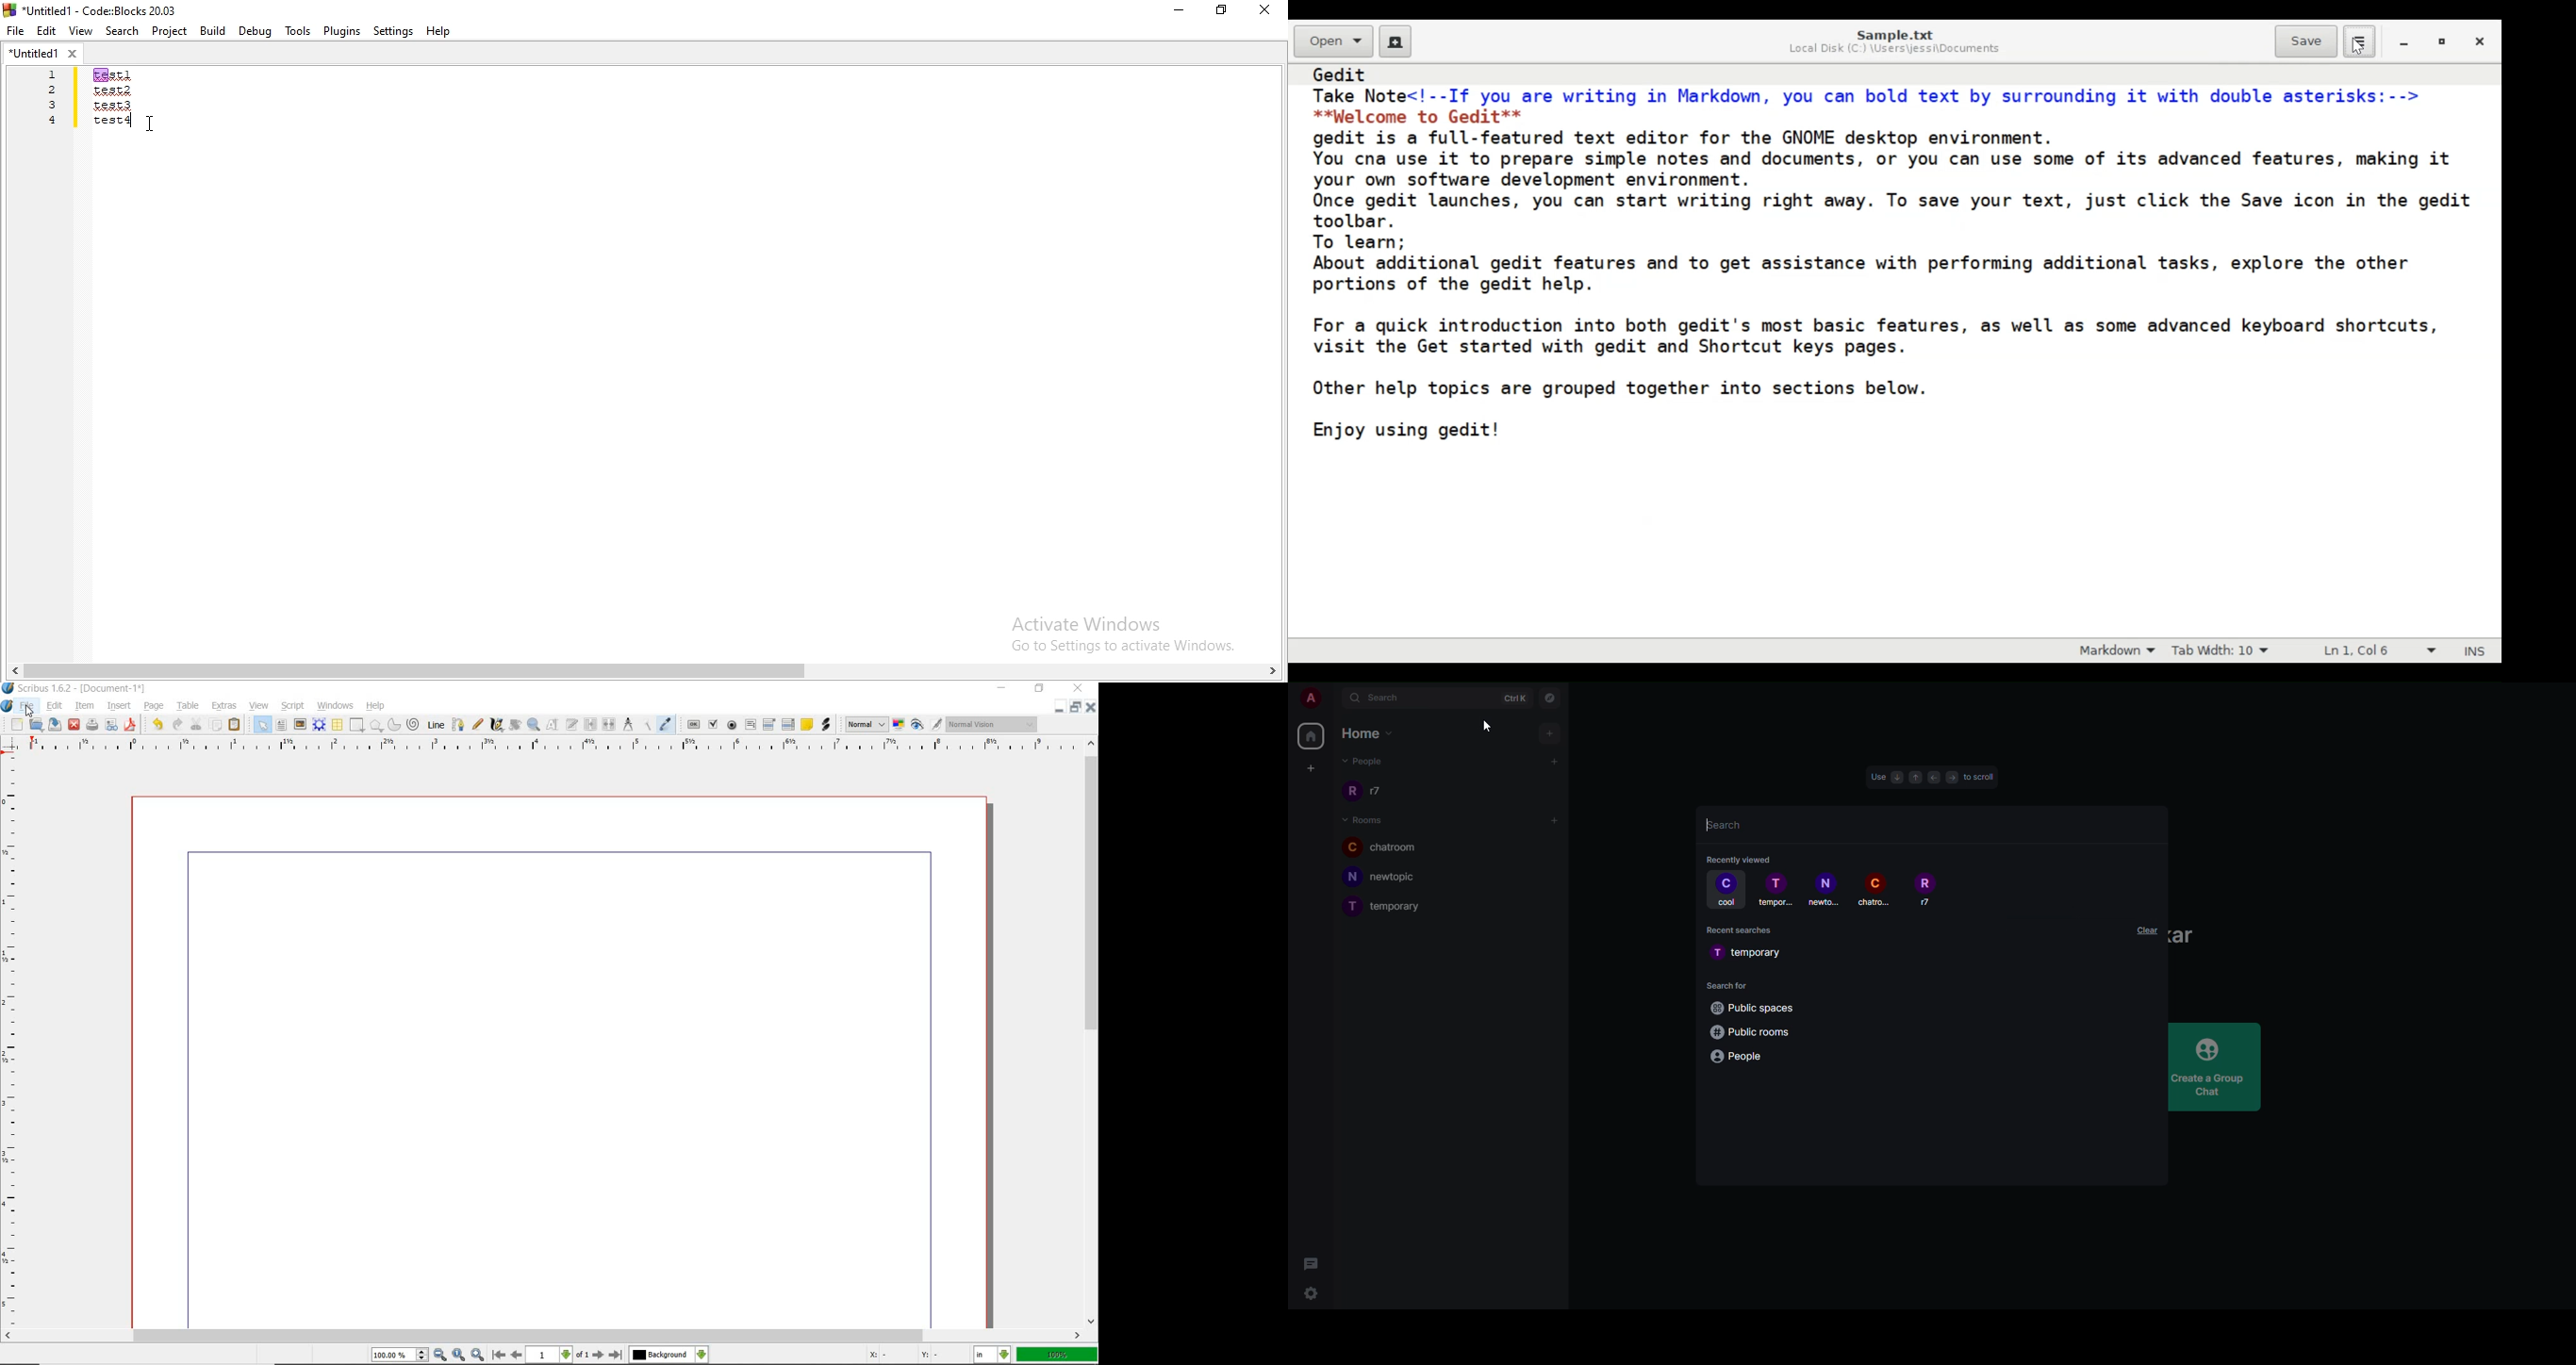 This screenshot has height=1372, width=2576. Describe the element at coordinates (1311, 735) in the screenshot. I see `home` at that location.